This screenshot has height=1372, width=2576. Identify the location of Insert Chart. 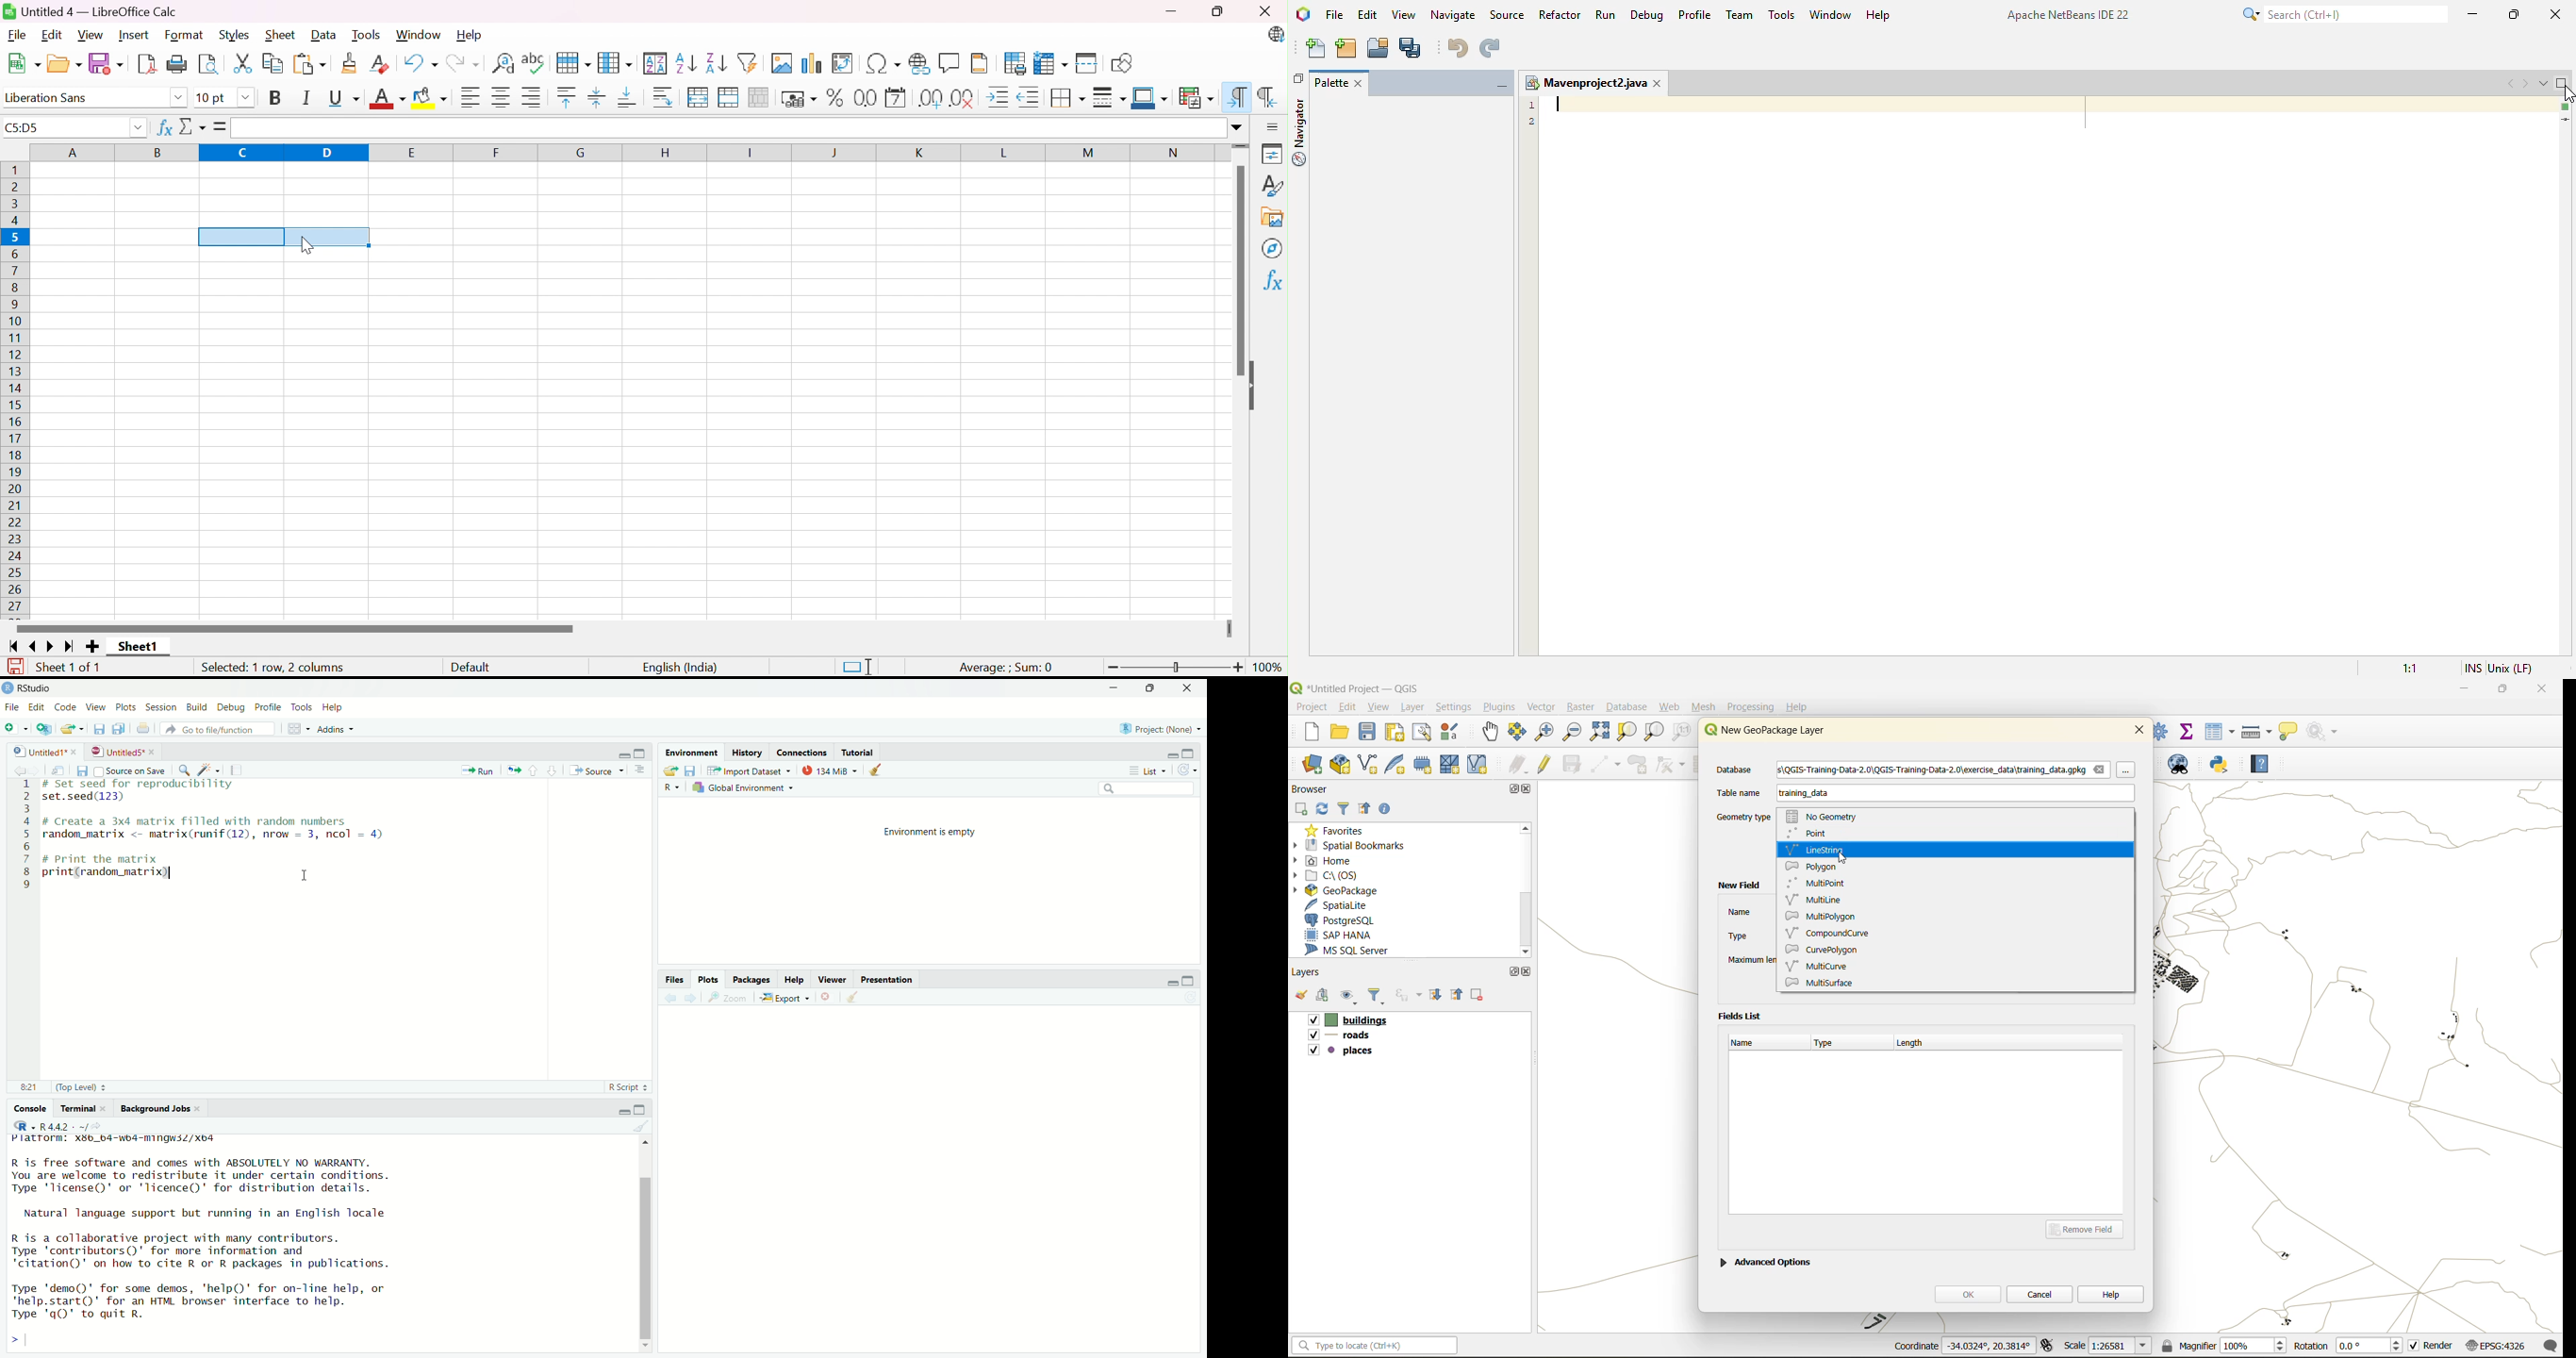
(811, 62).